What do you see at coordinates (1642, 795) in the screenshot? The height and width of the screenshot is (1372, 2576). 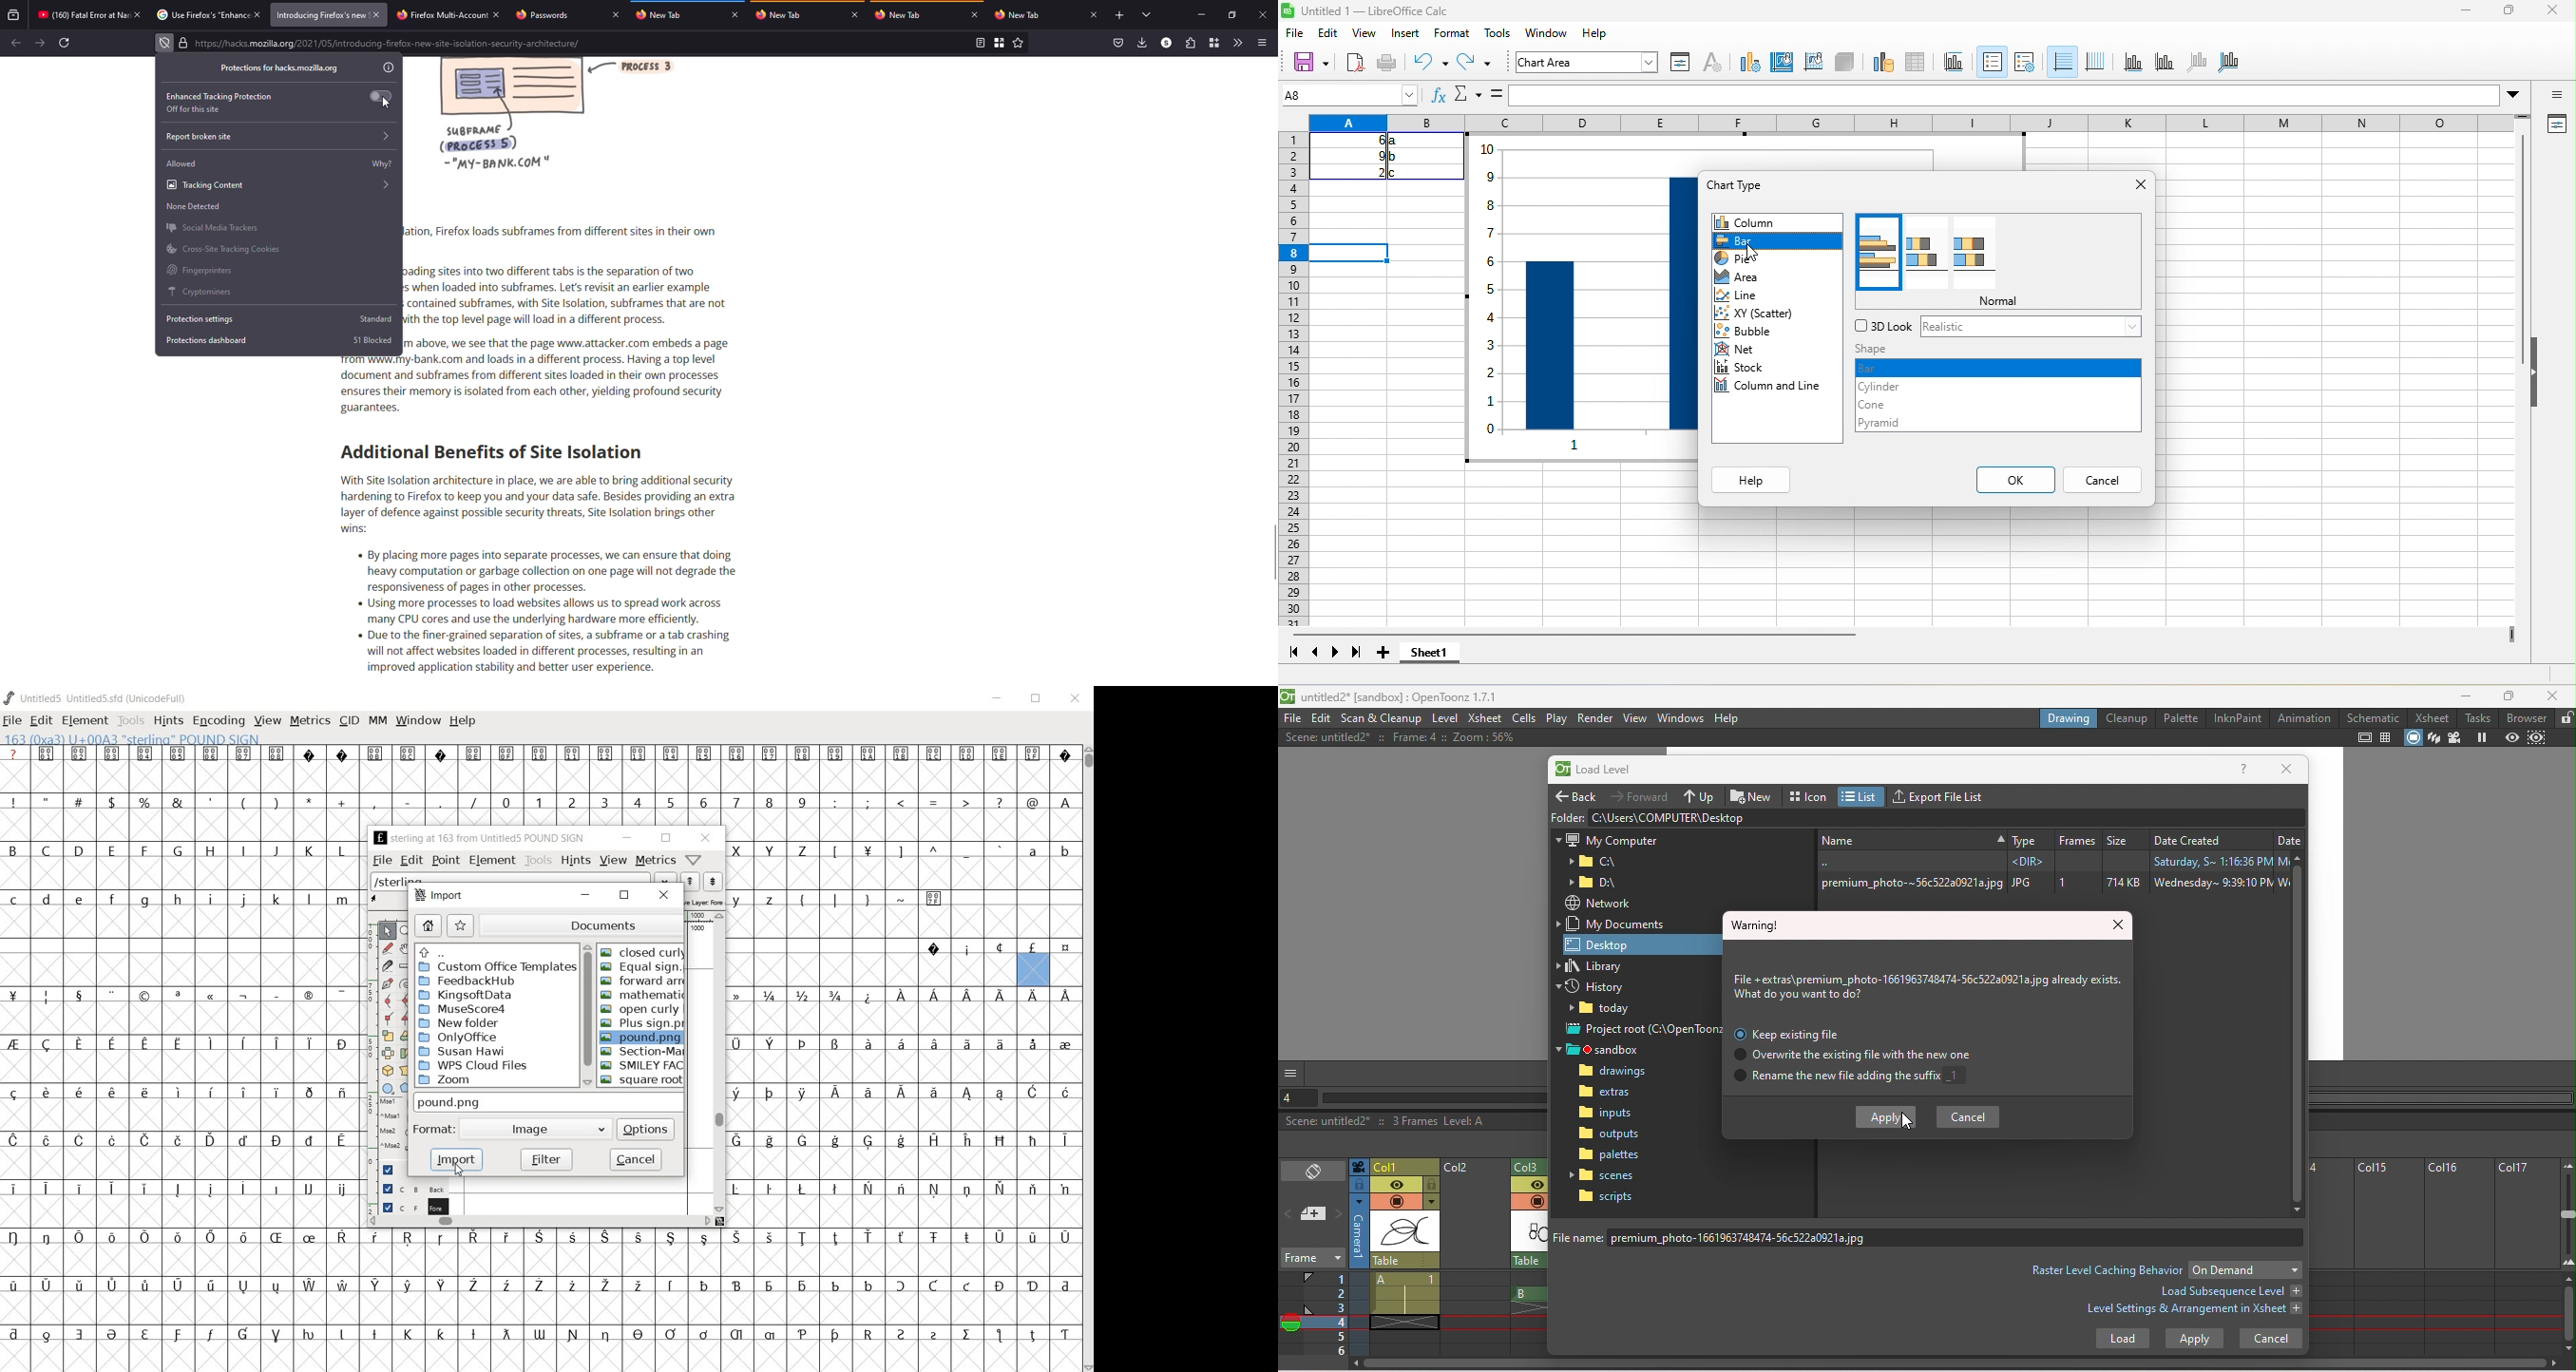 I see `Forward` at bounding box center [1642, 795].